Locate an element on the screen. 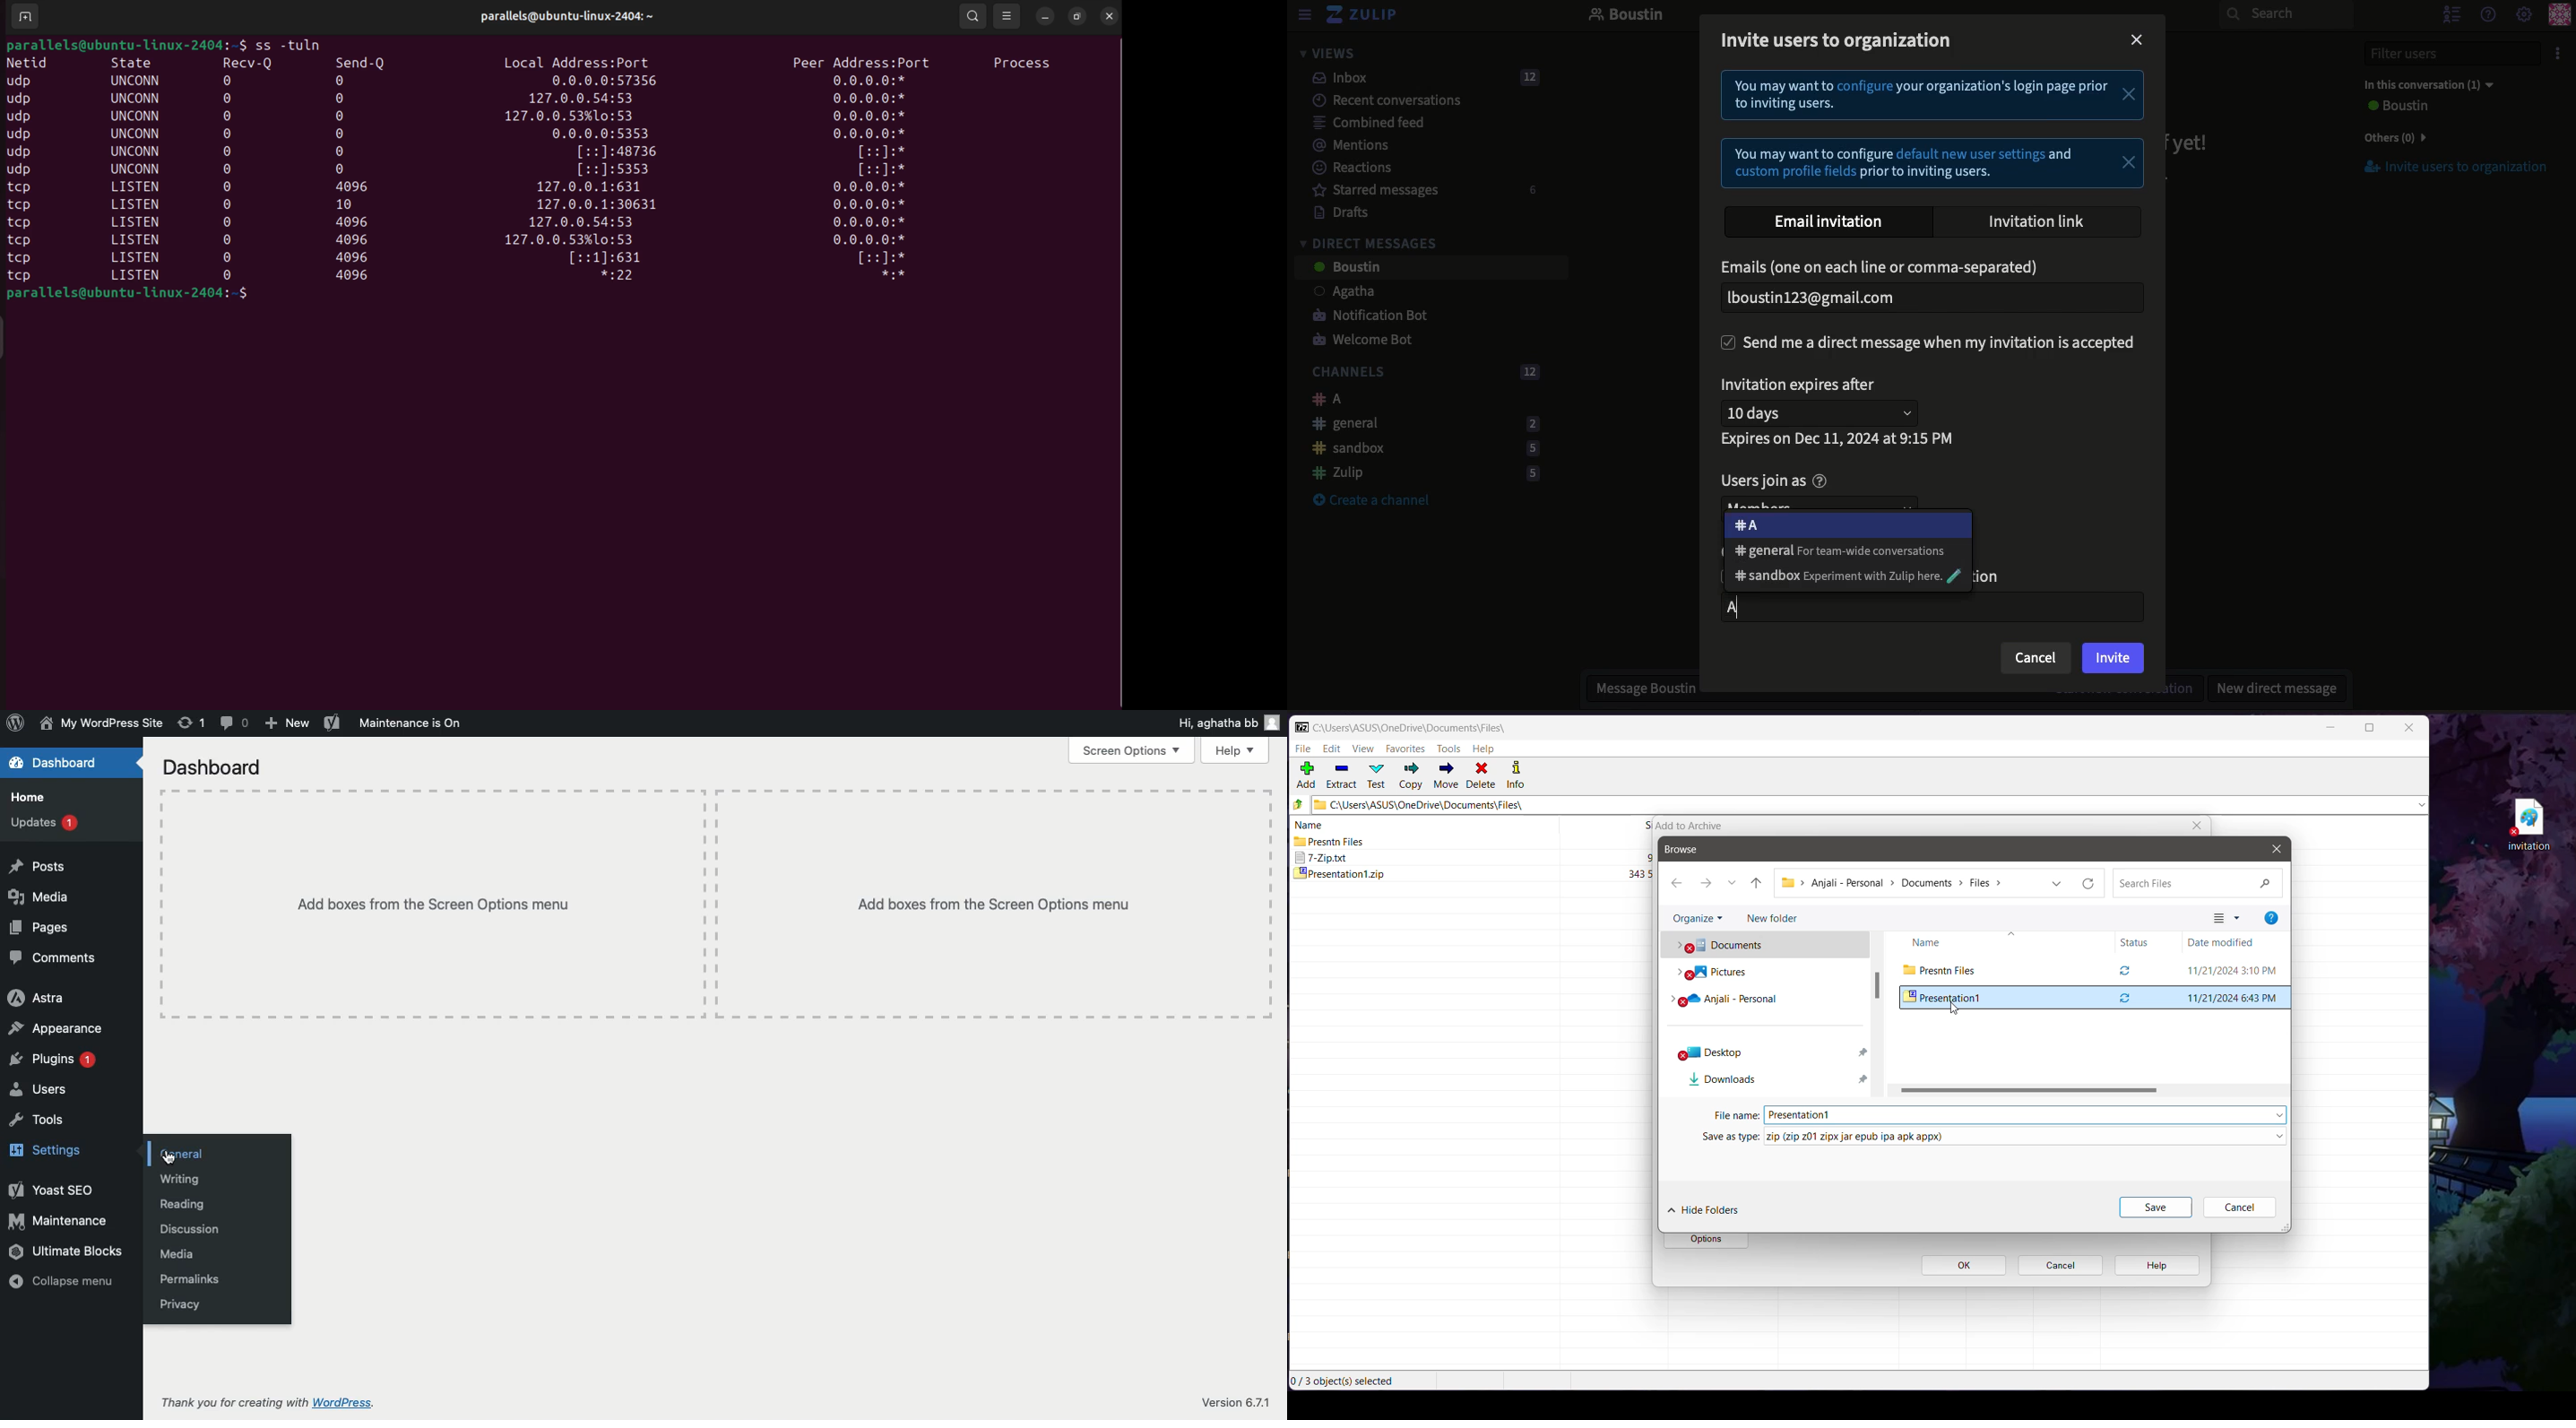  Invite users to organization is located at coordinates (2446, 168).